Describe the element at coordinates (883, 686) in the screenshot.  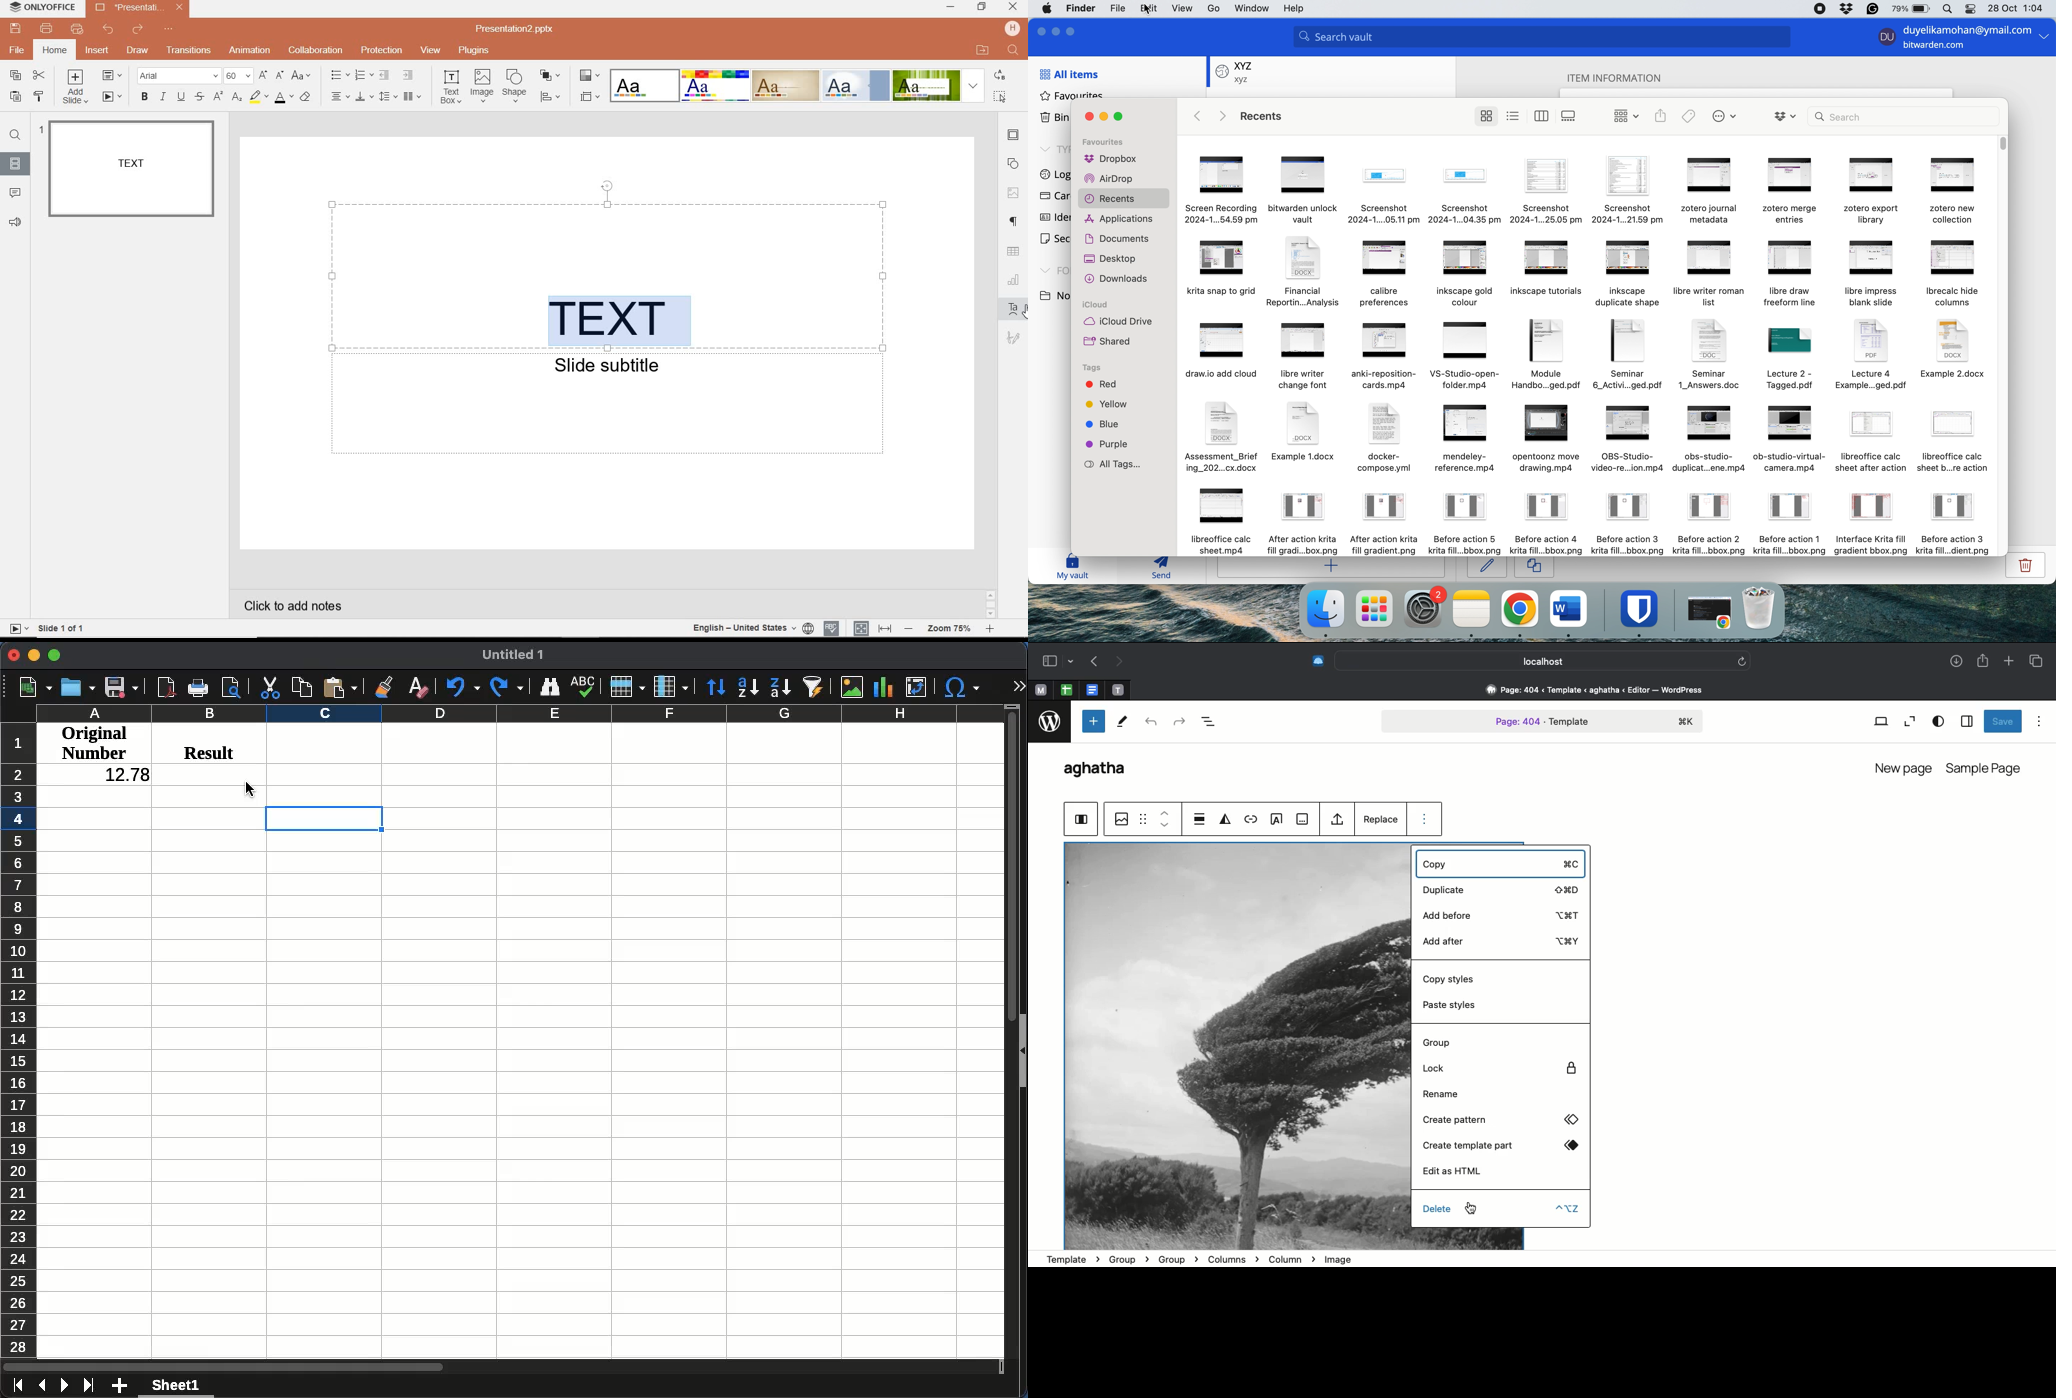
I see `chart` at that location.